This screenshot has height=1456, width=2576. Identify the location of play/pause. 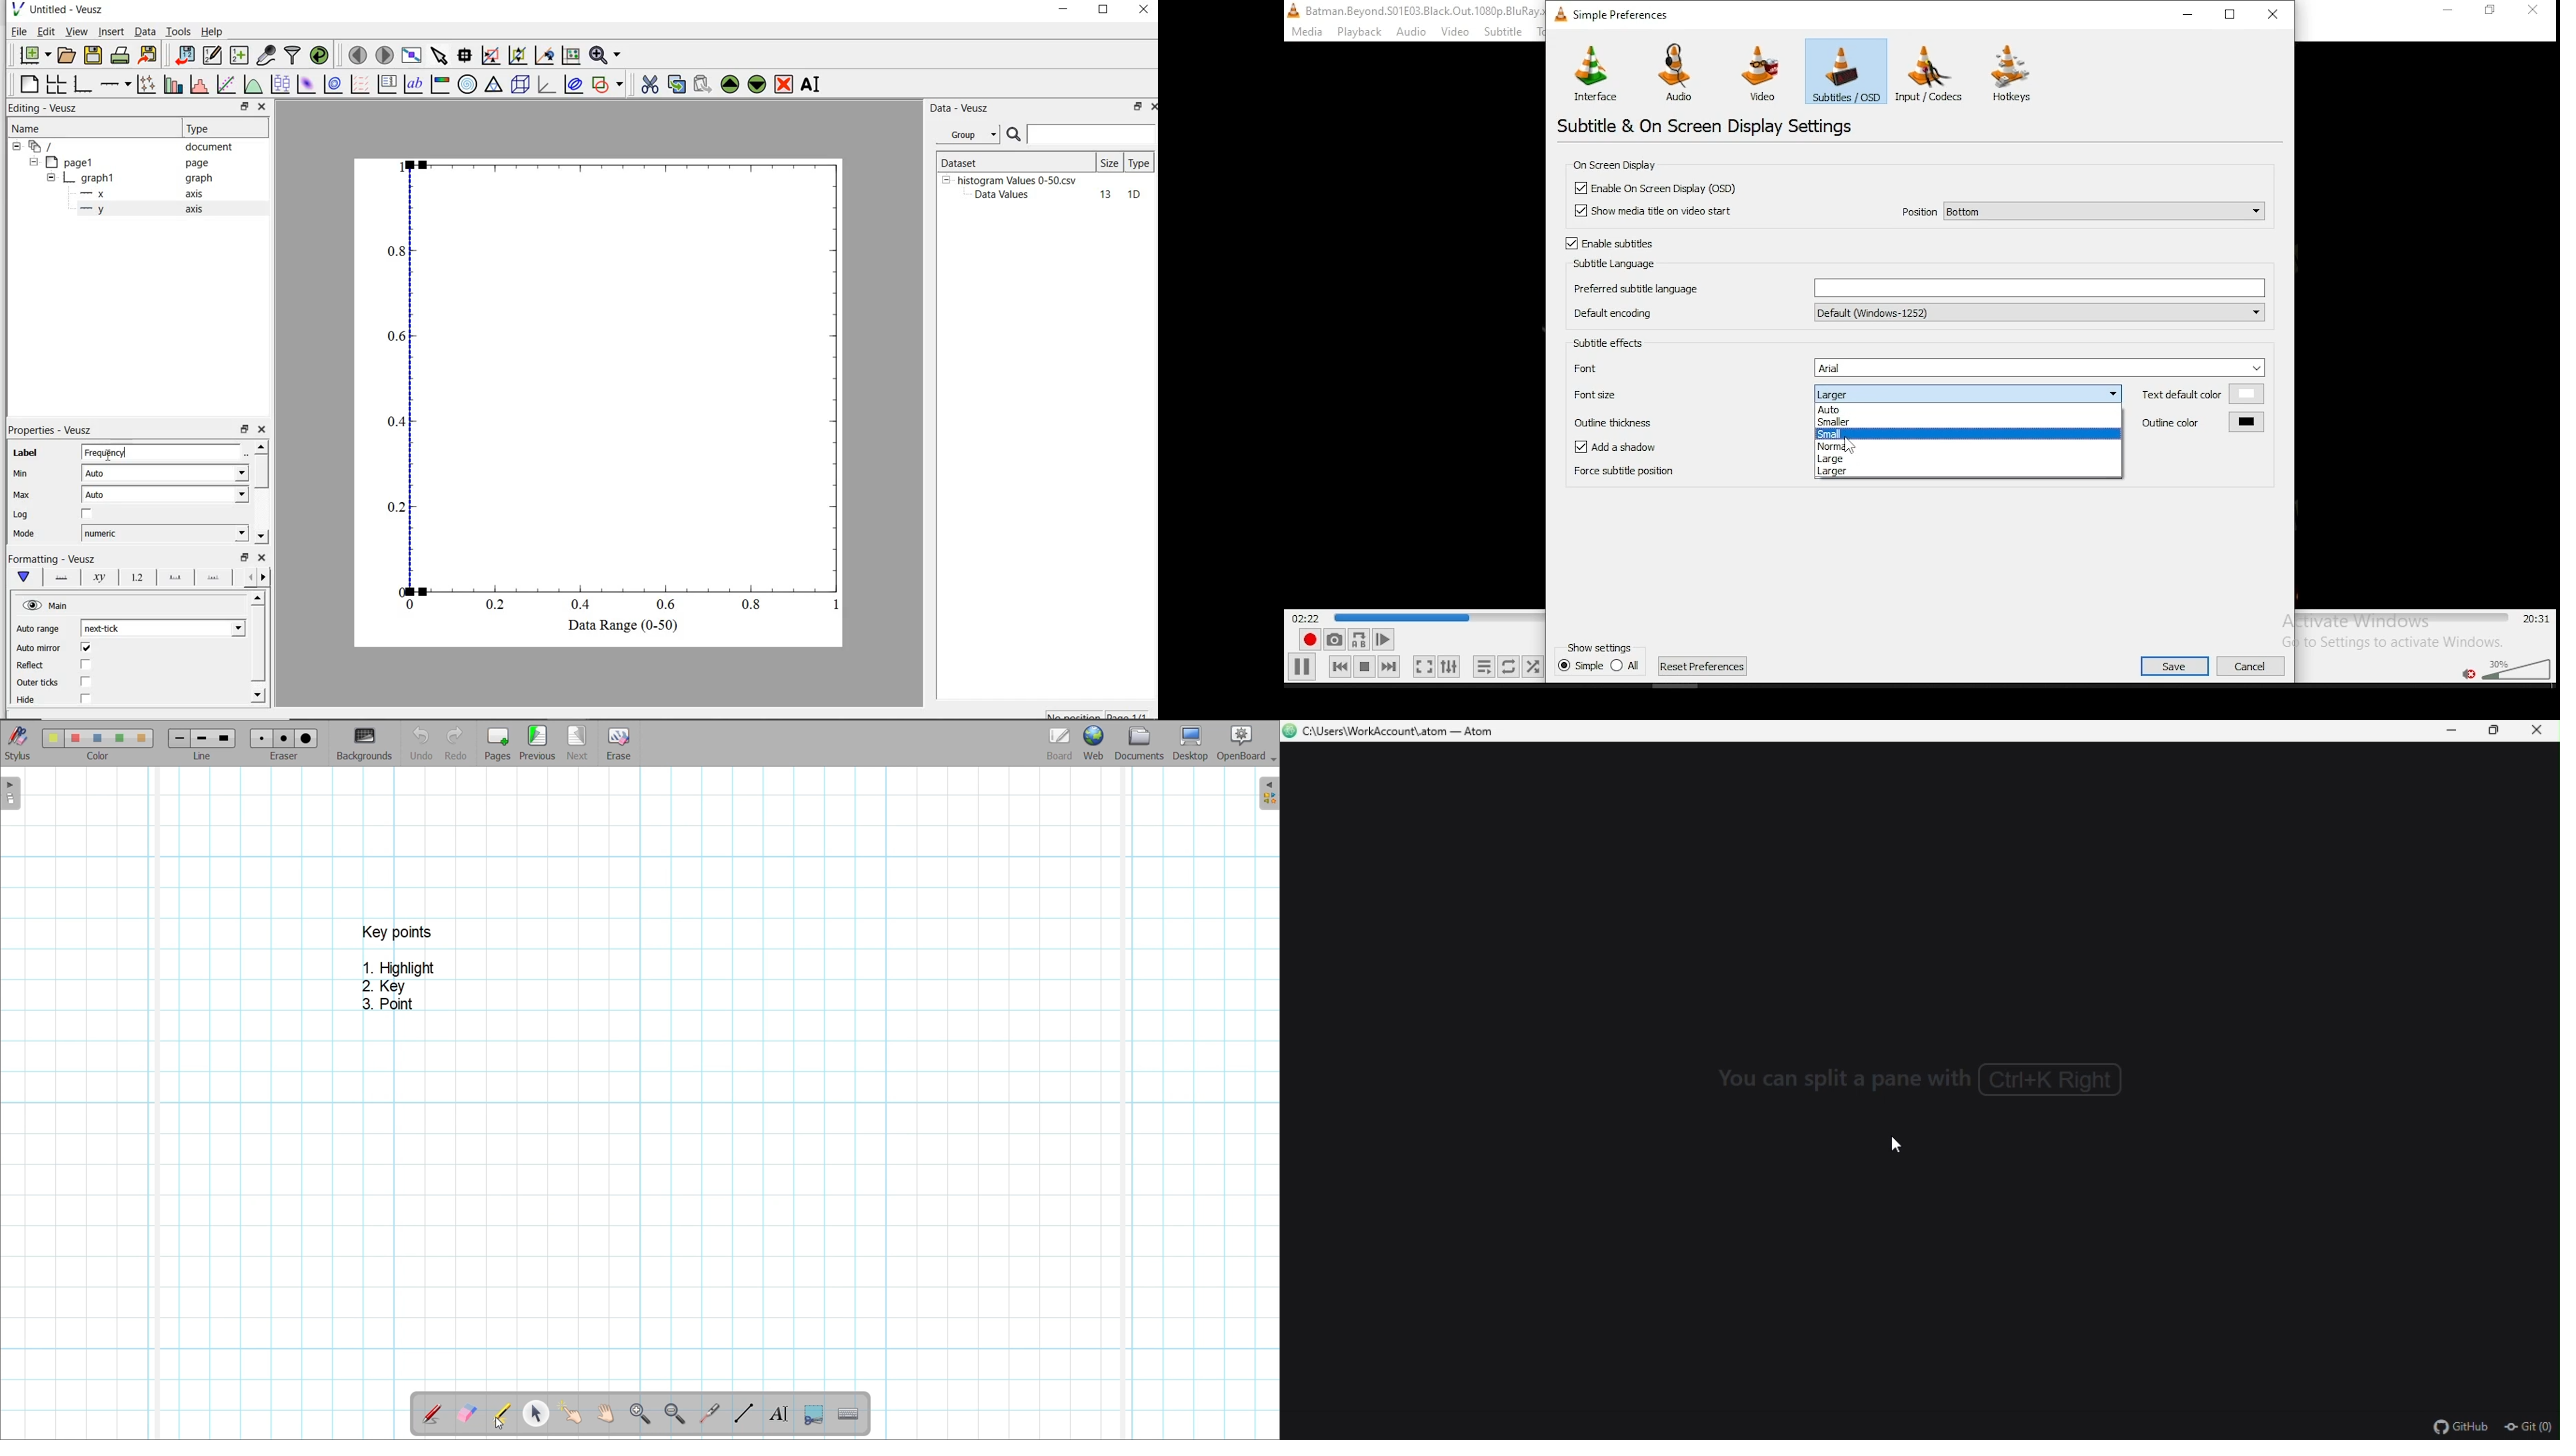
(1303, 666).